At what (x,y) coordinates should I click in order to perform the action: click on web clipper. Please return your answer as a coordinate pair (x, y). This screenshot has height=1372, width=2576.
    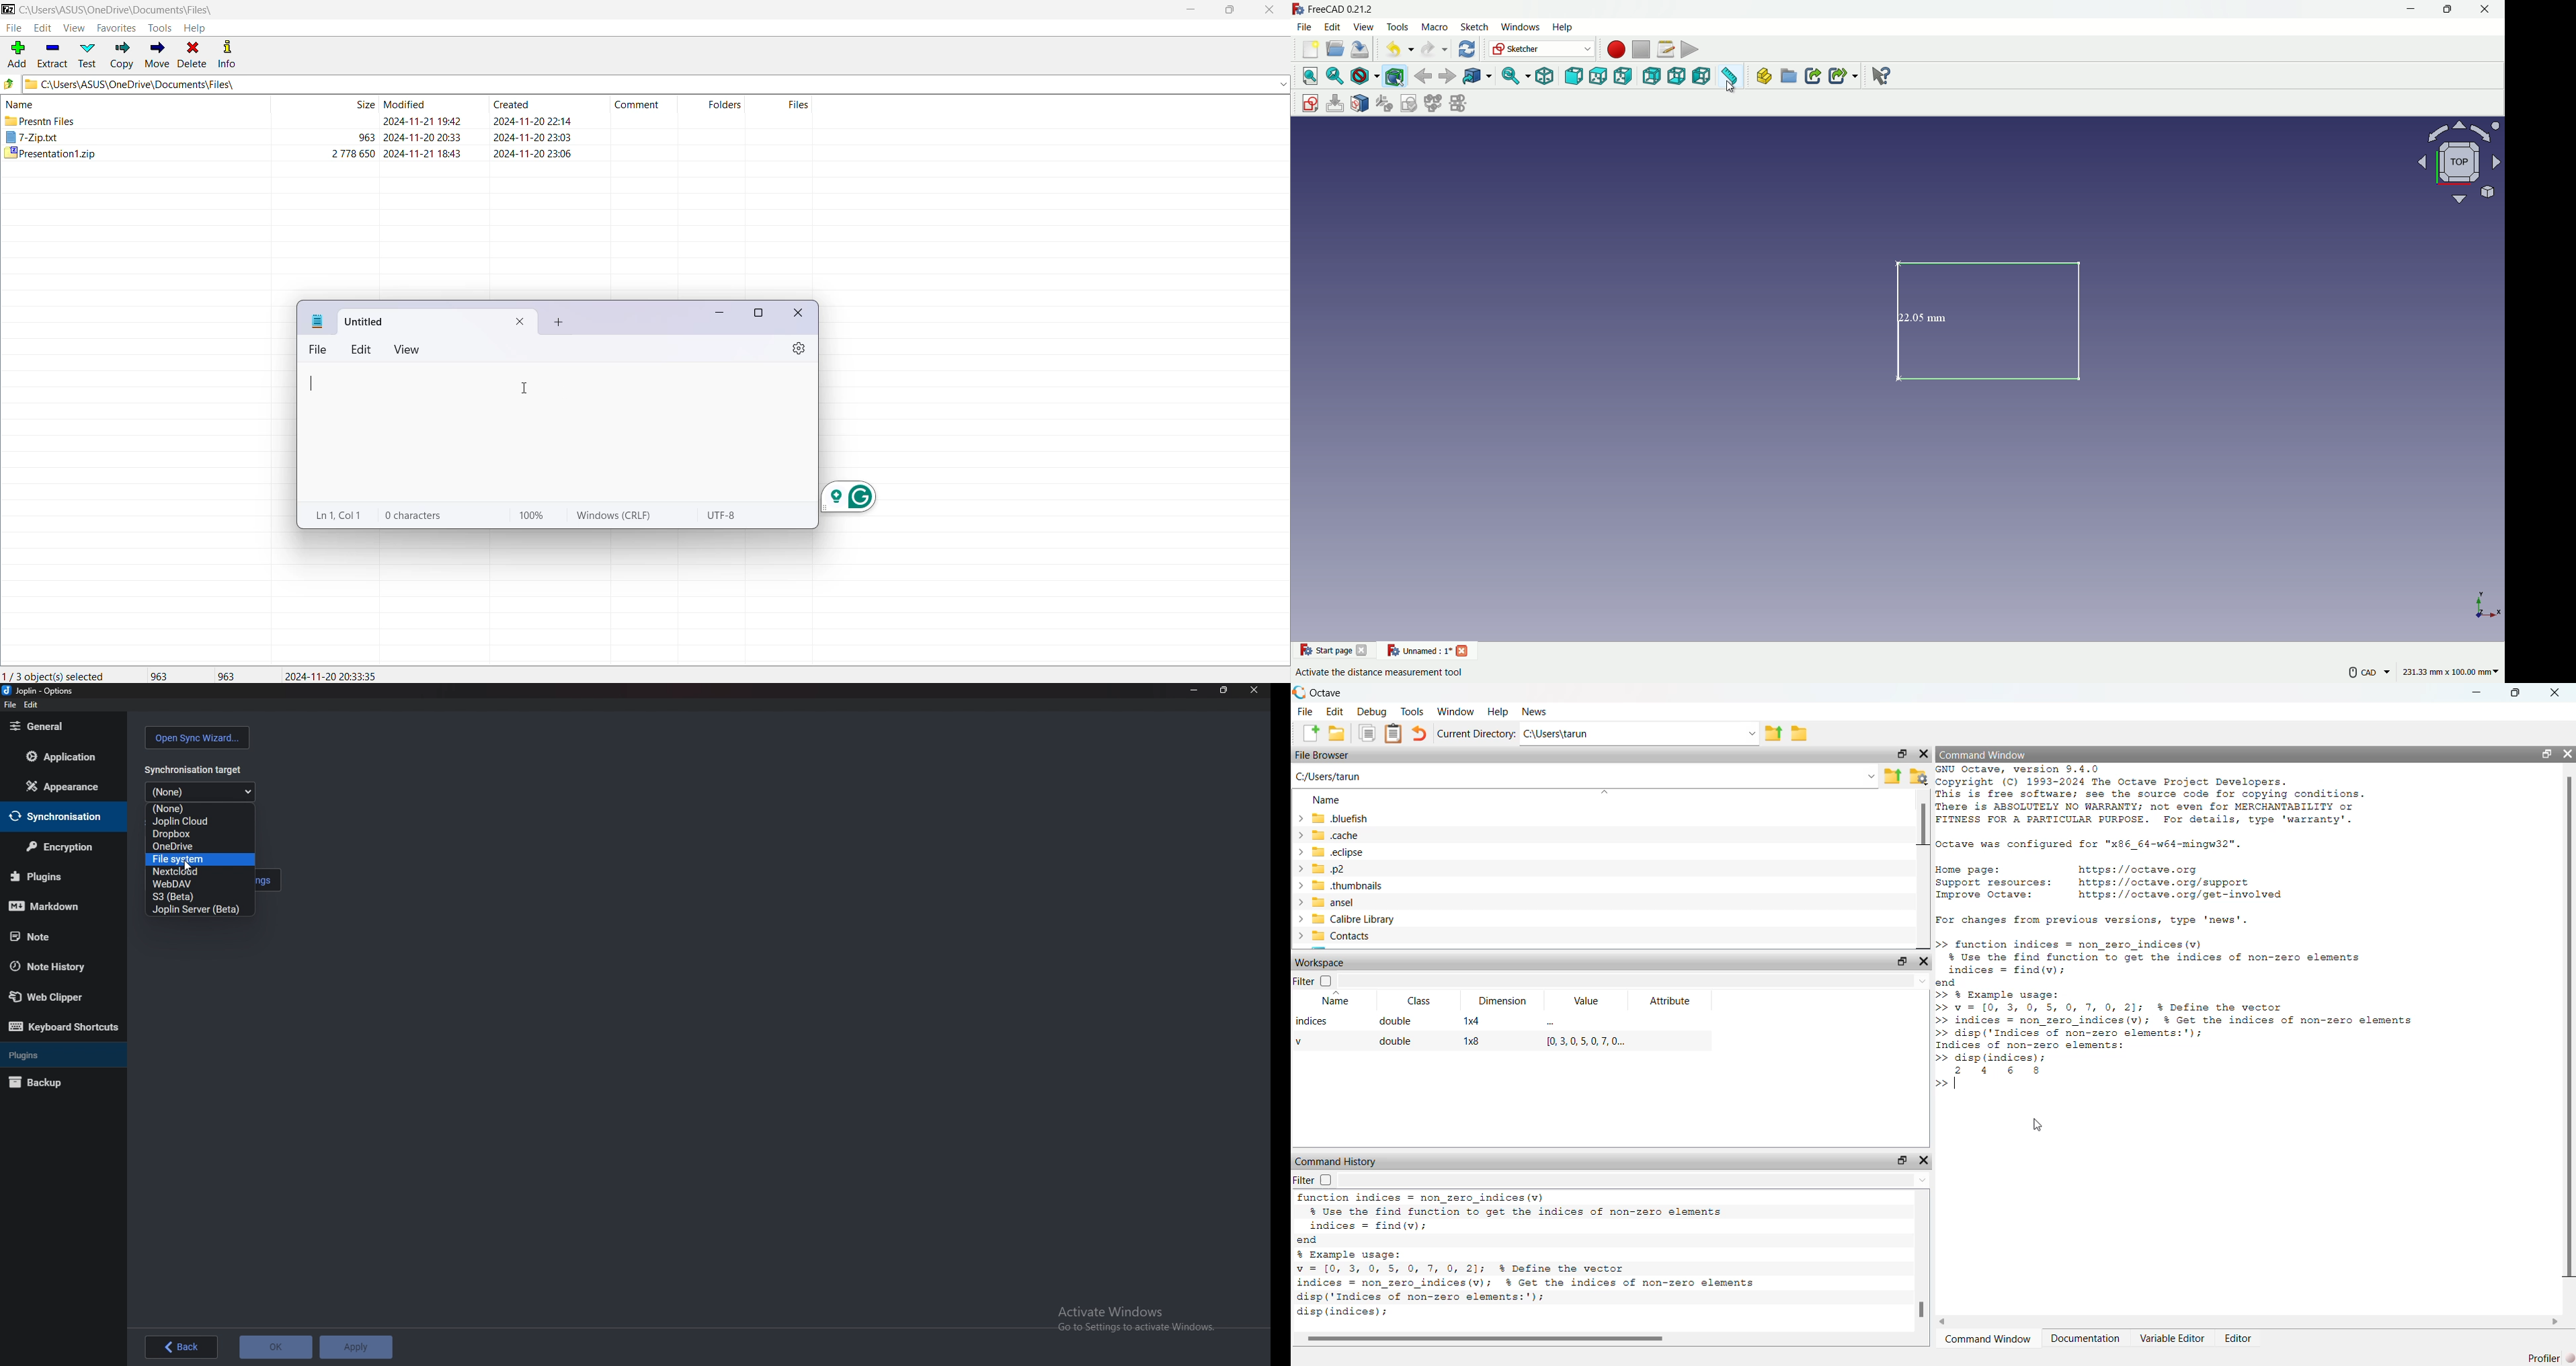
    Looking at the image, I should click on (58, 996).